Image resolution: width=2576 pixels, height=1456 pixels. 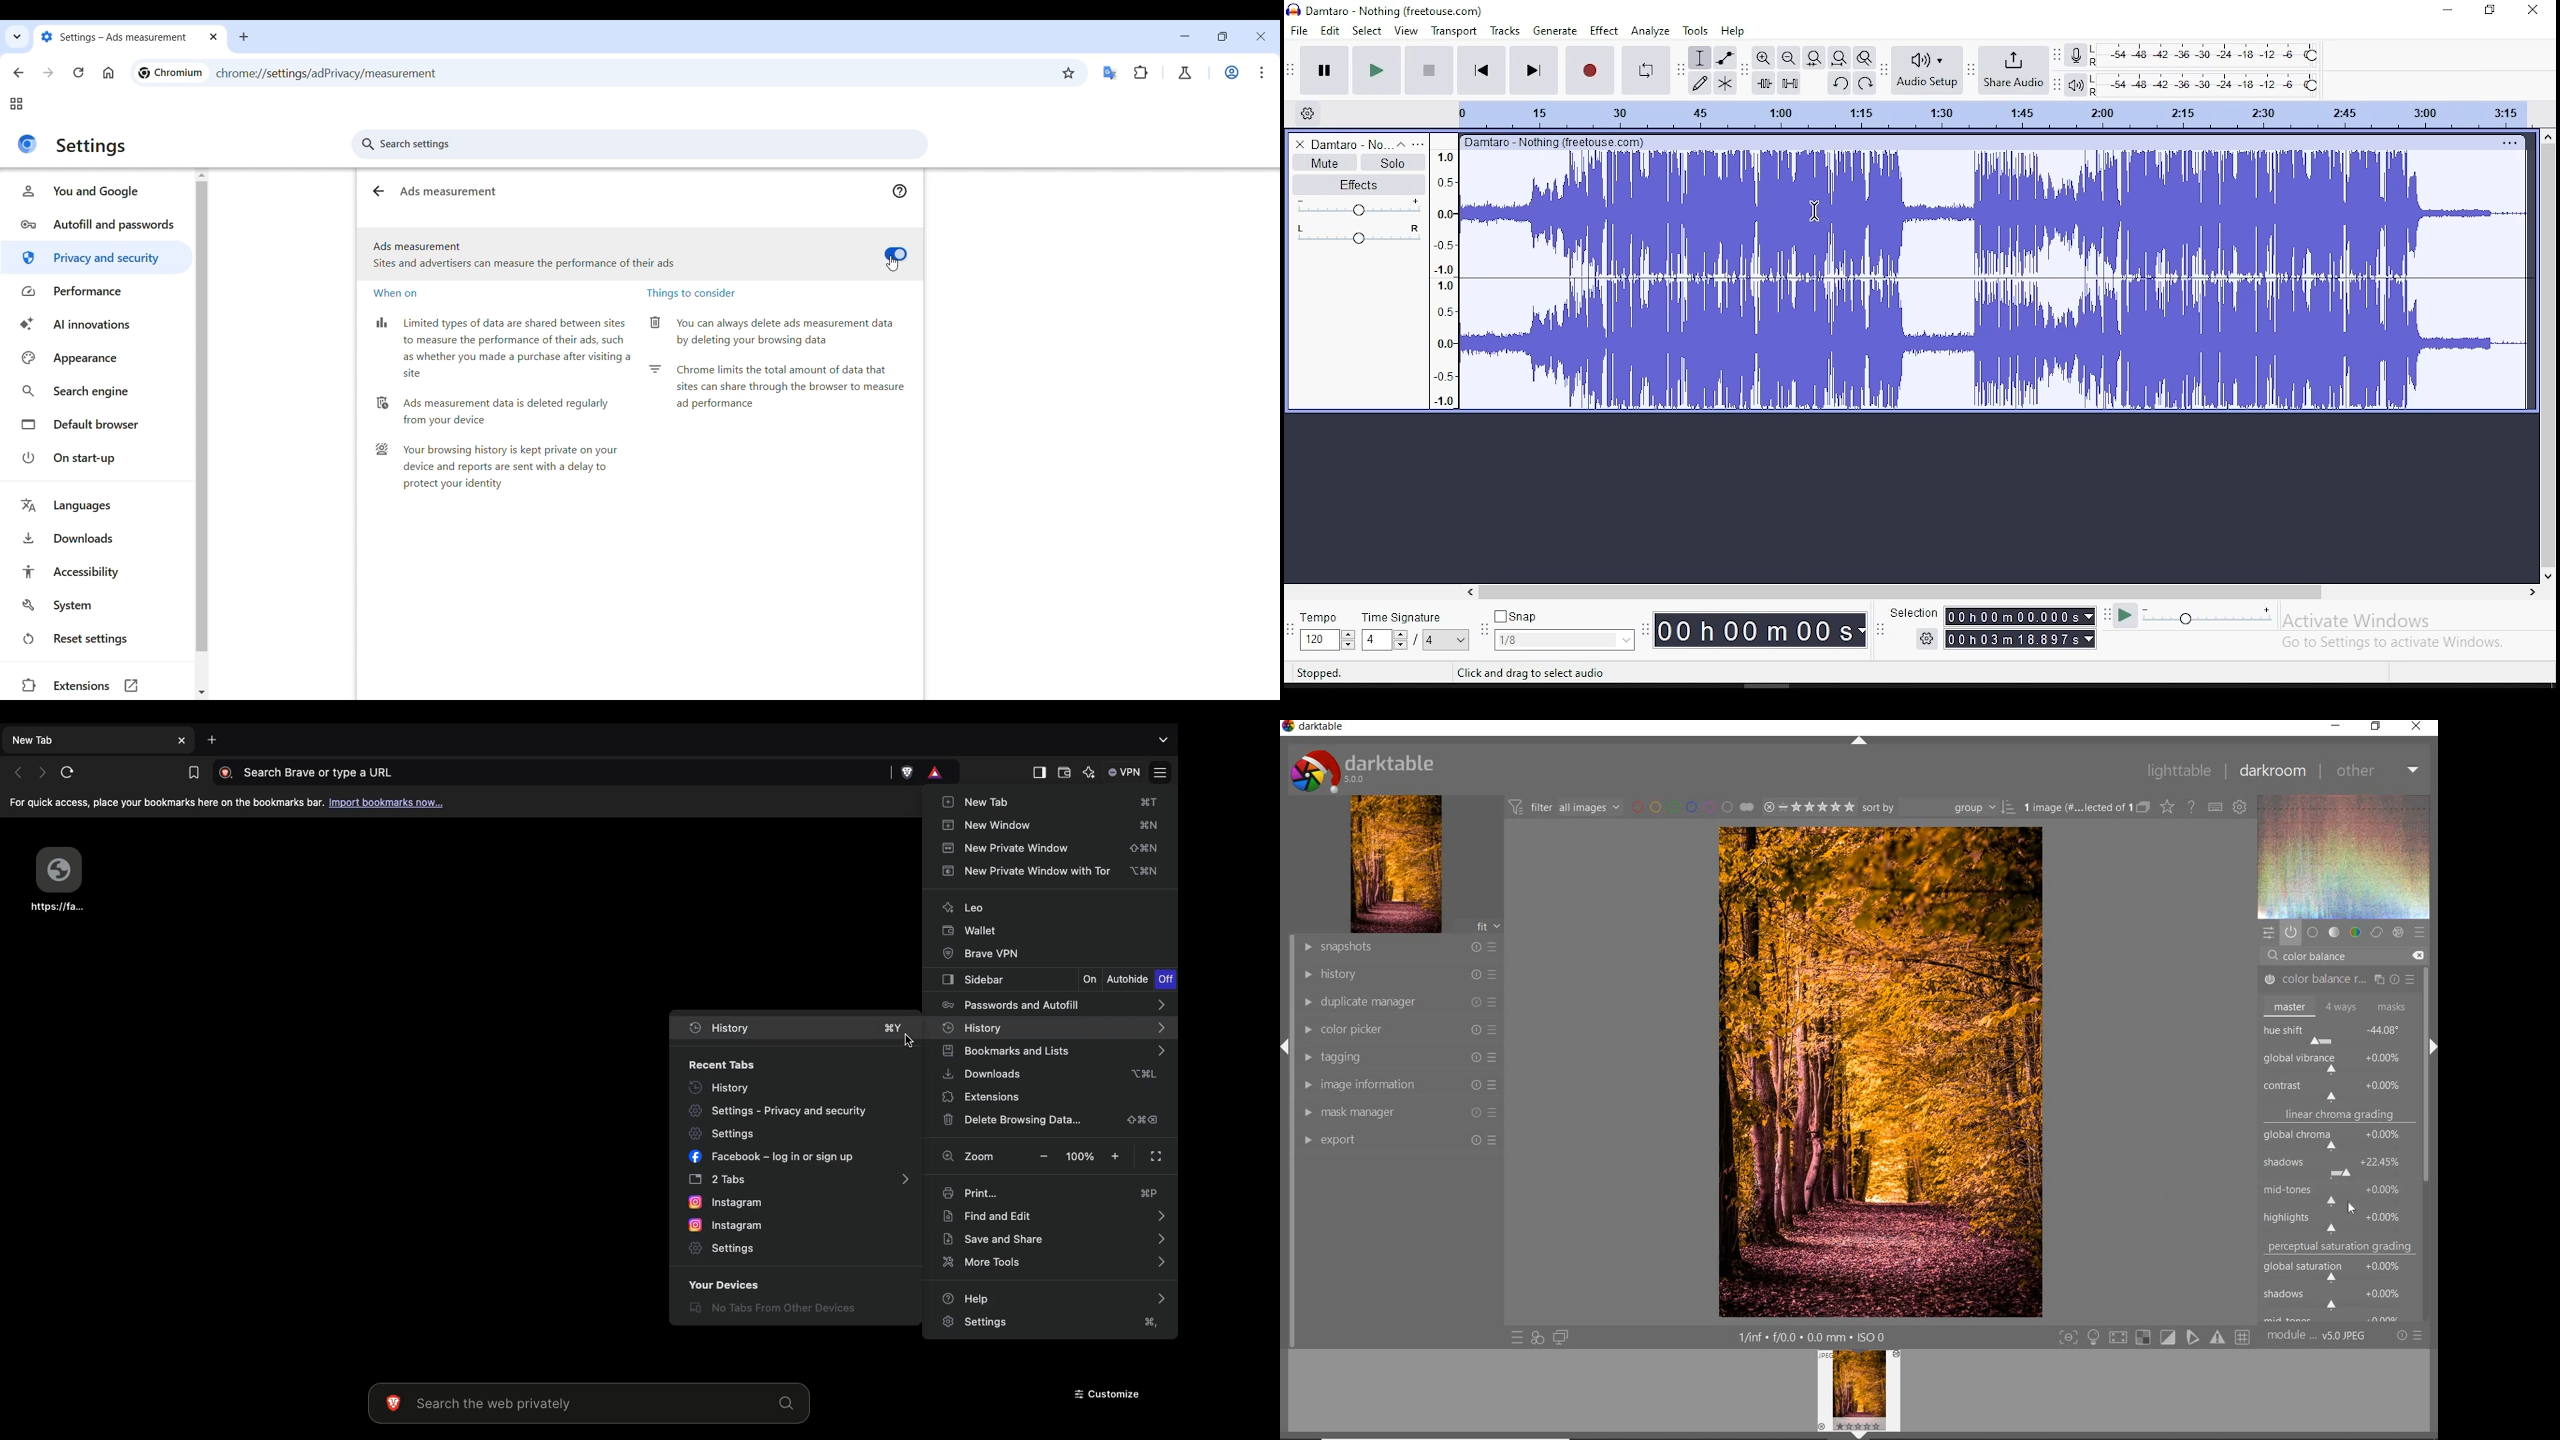 I want to click on Sidebar, so click(x=976, y=979).